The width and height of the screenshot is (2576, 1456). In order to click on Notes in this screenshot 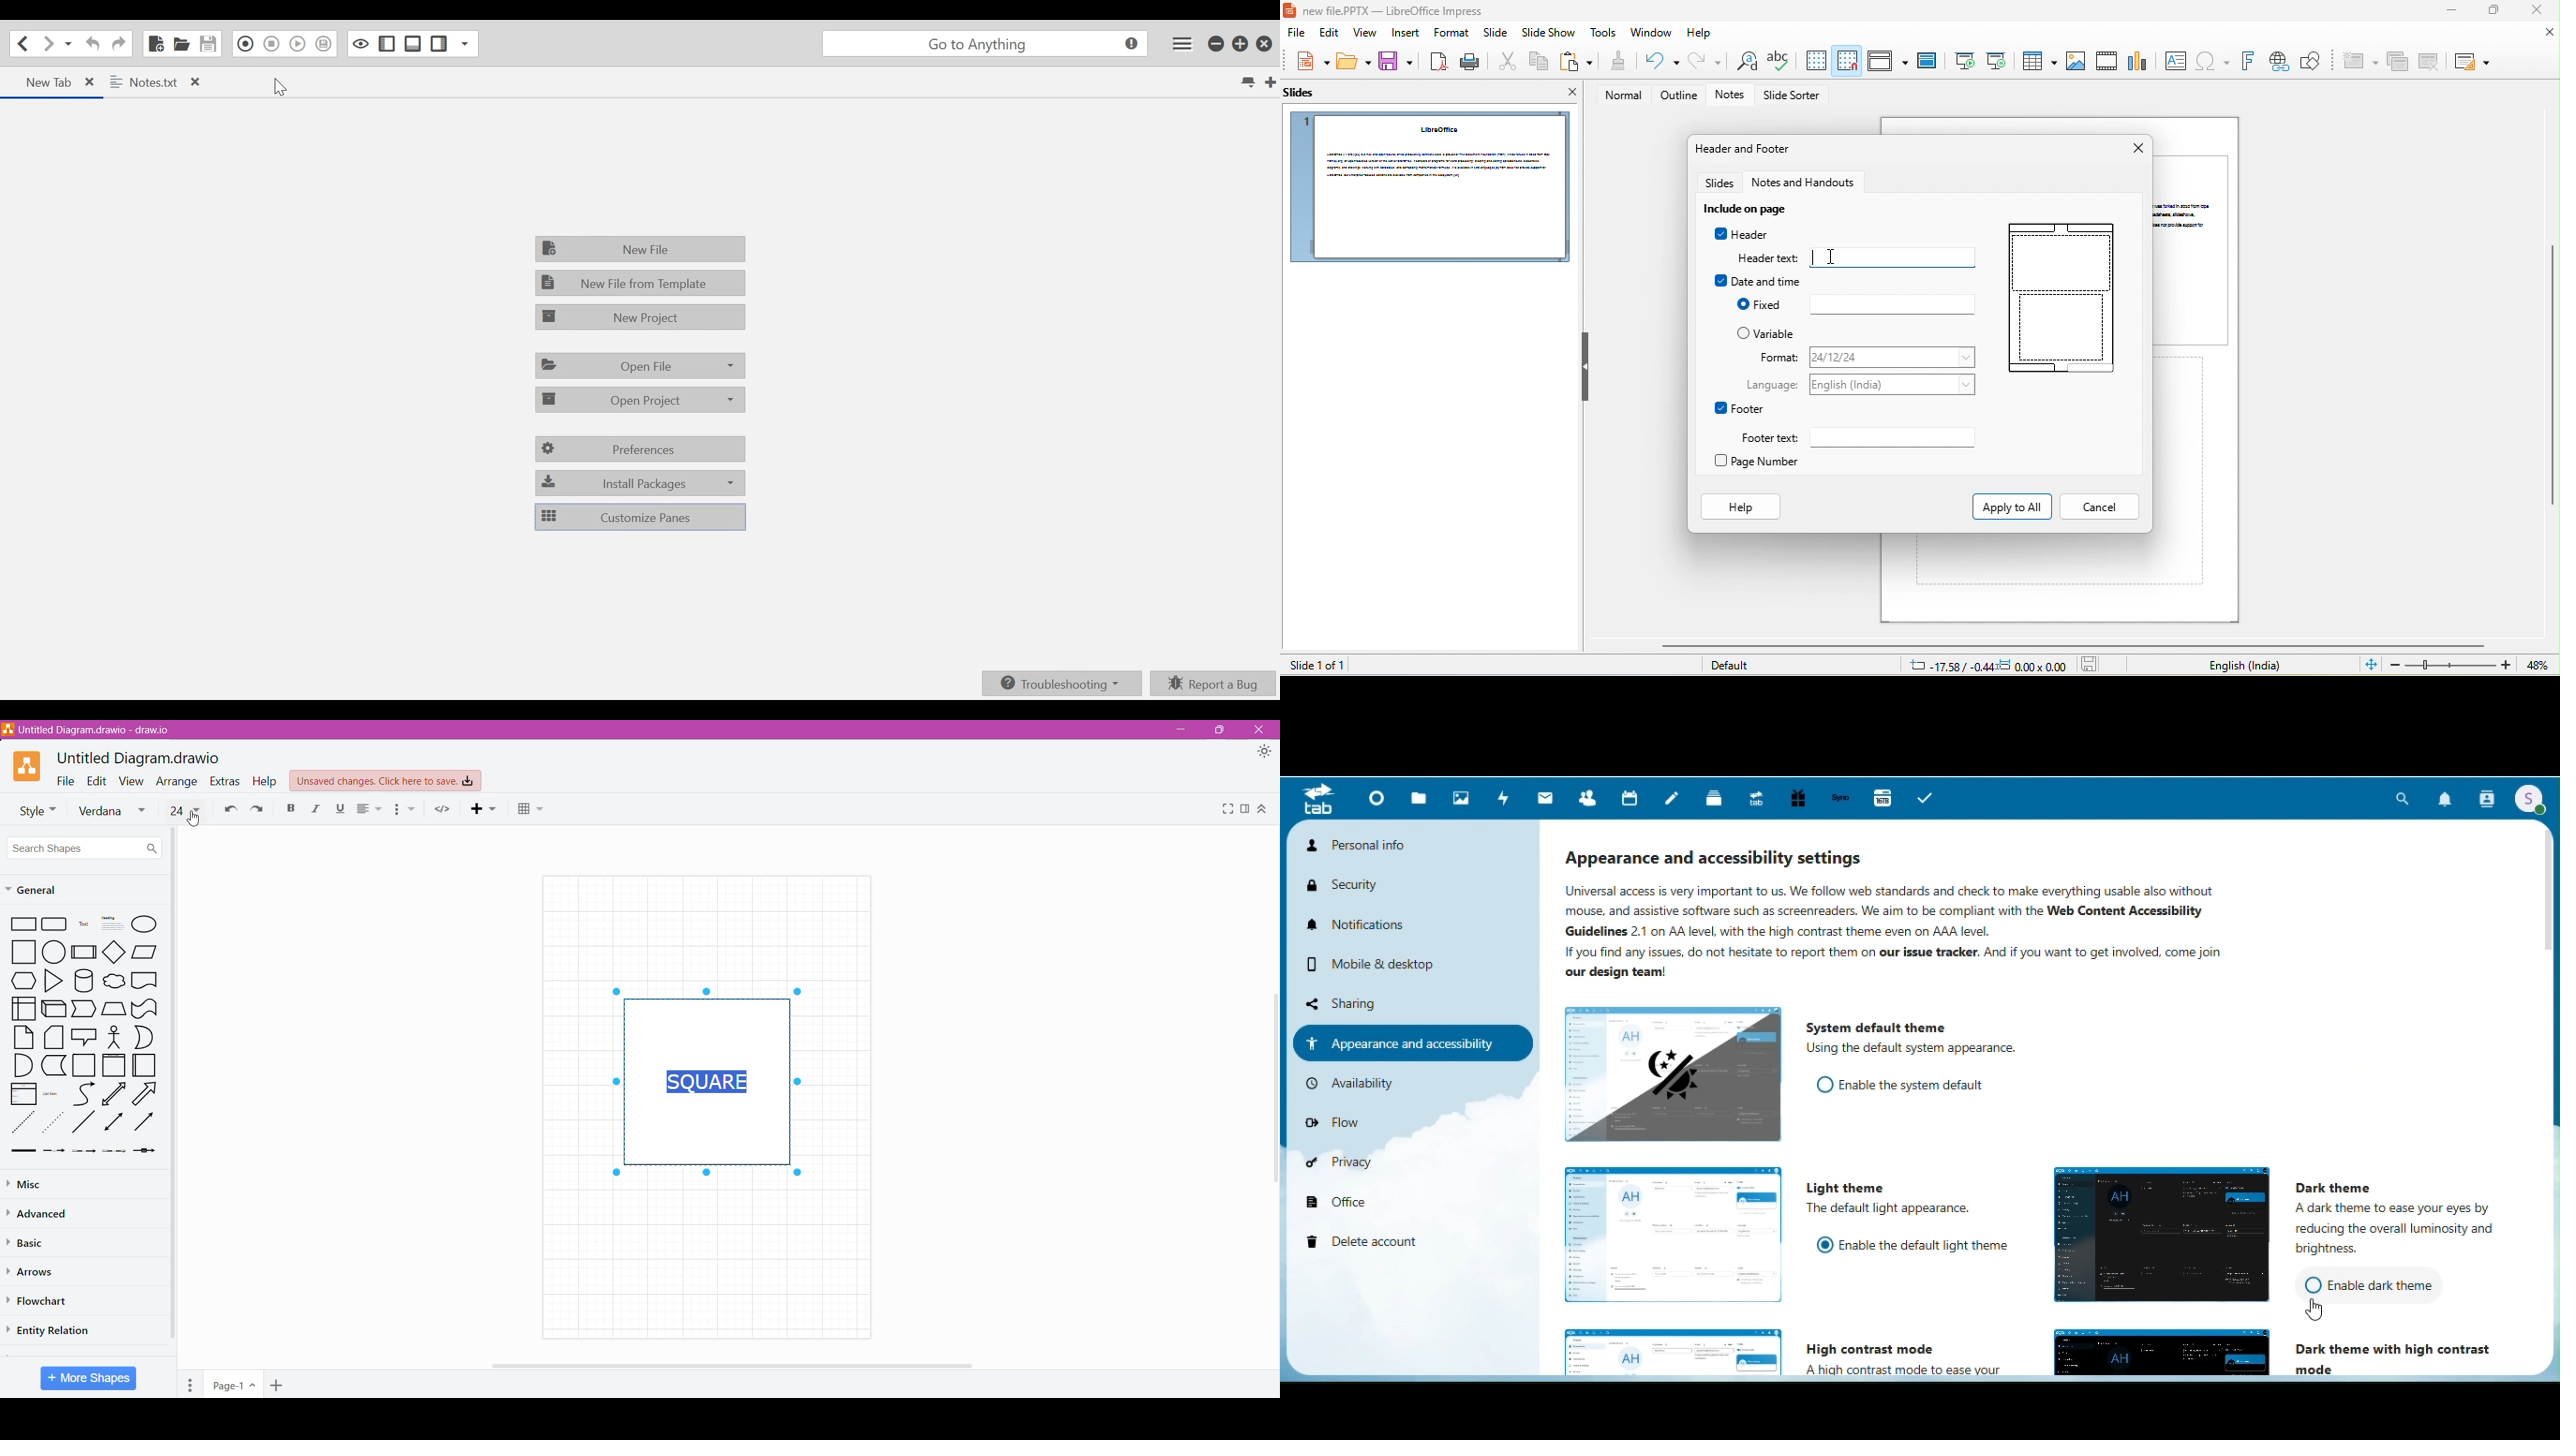, I will do `click(1673, 799)`.